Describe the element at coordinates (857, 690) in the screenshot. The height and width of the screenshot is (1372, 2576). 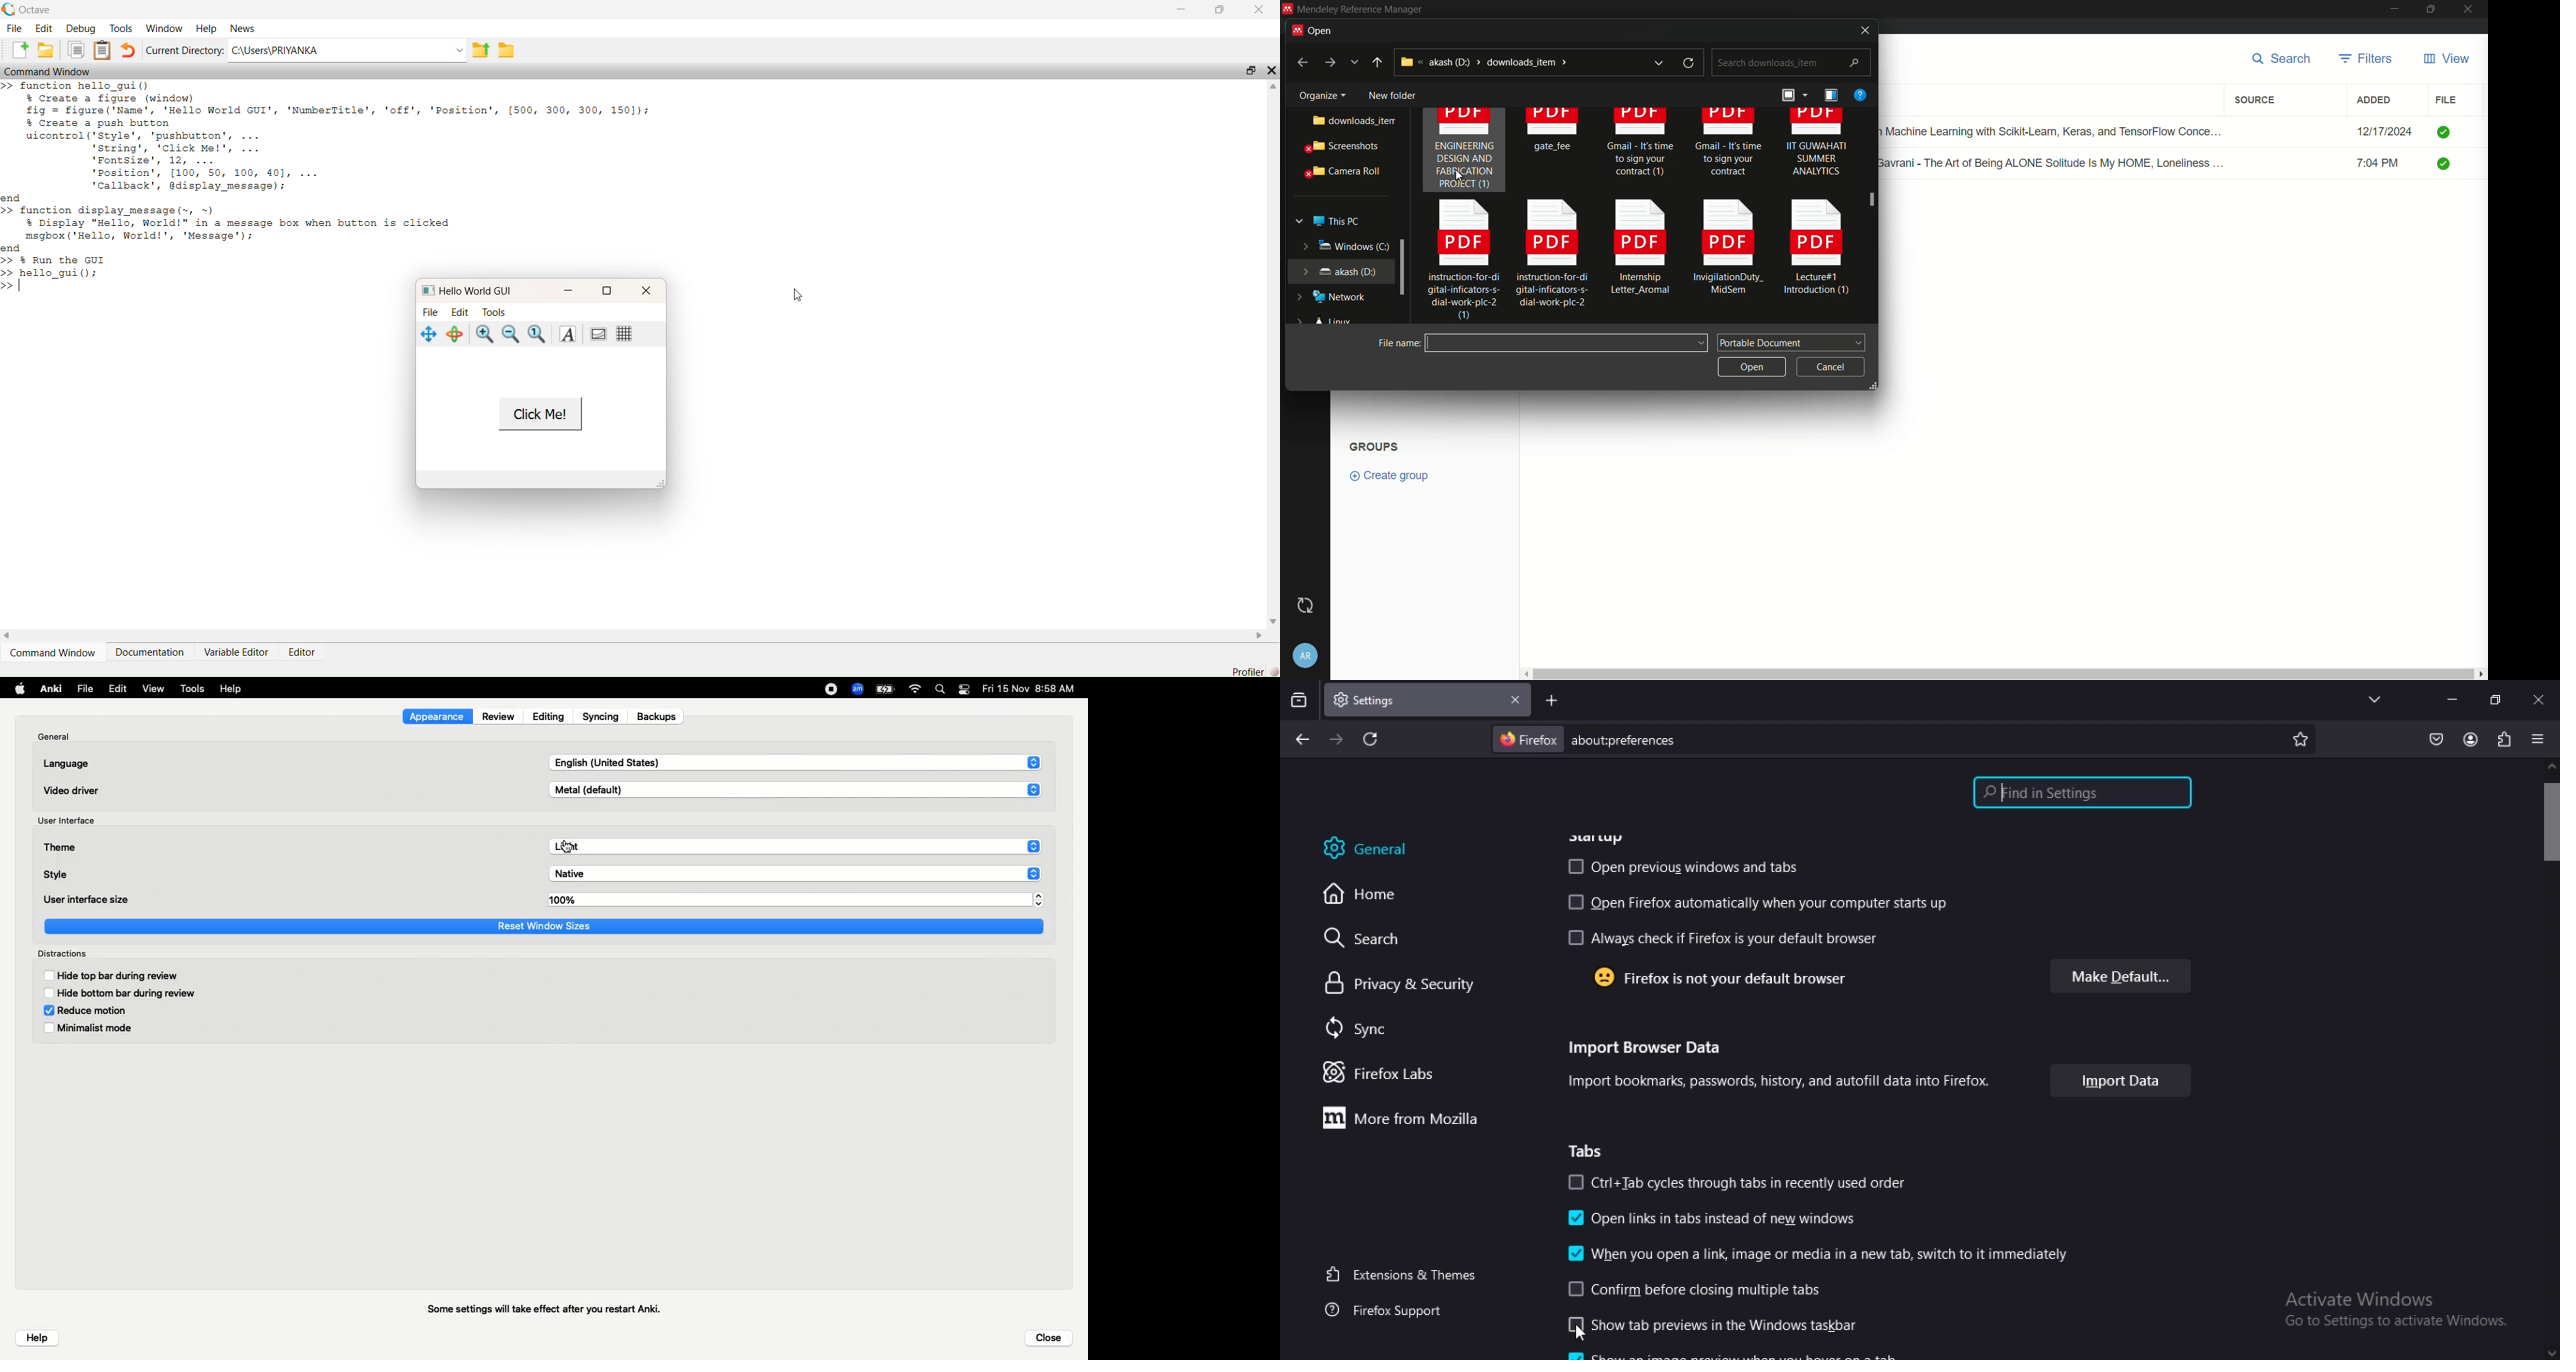
I see `Zoom` at that location.